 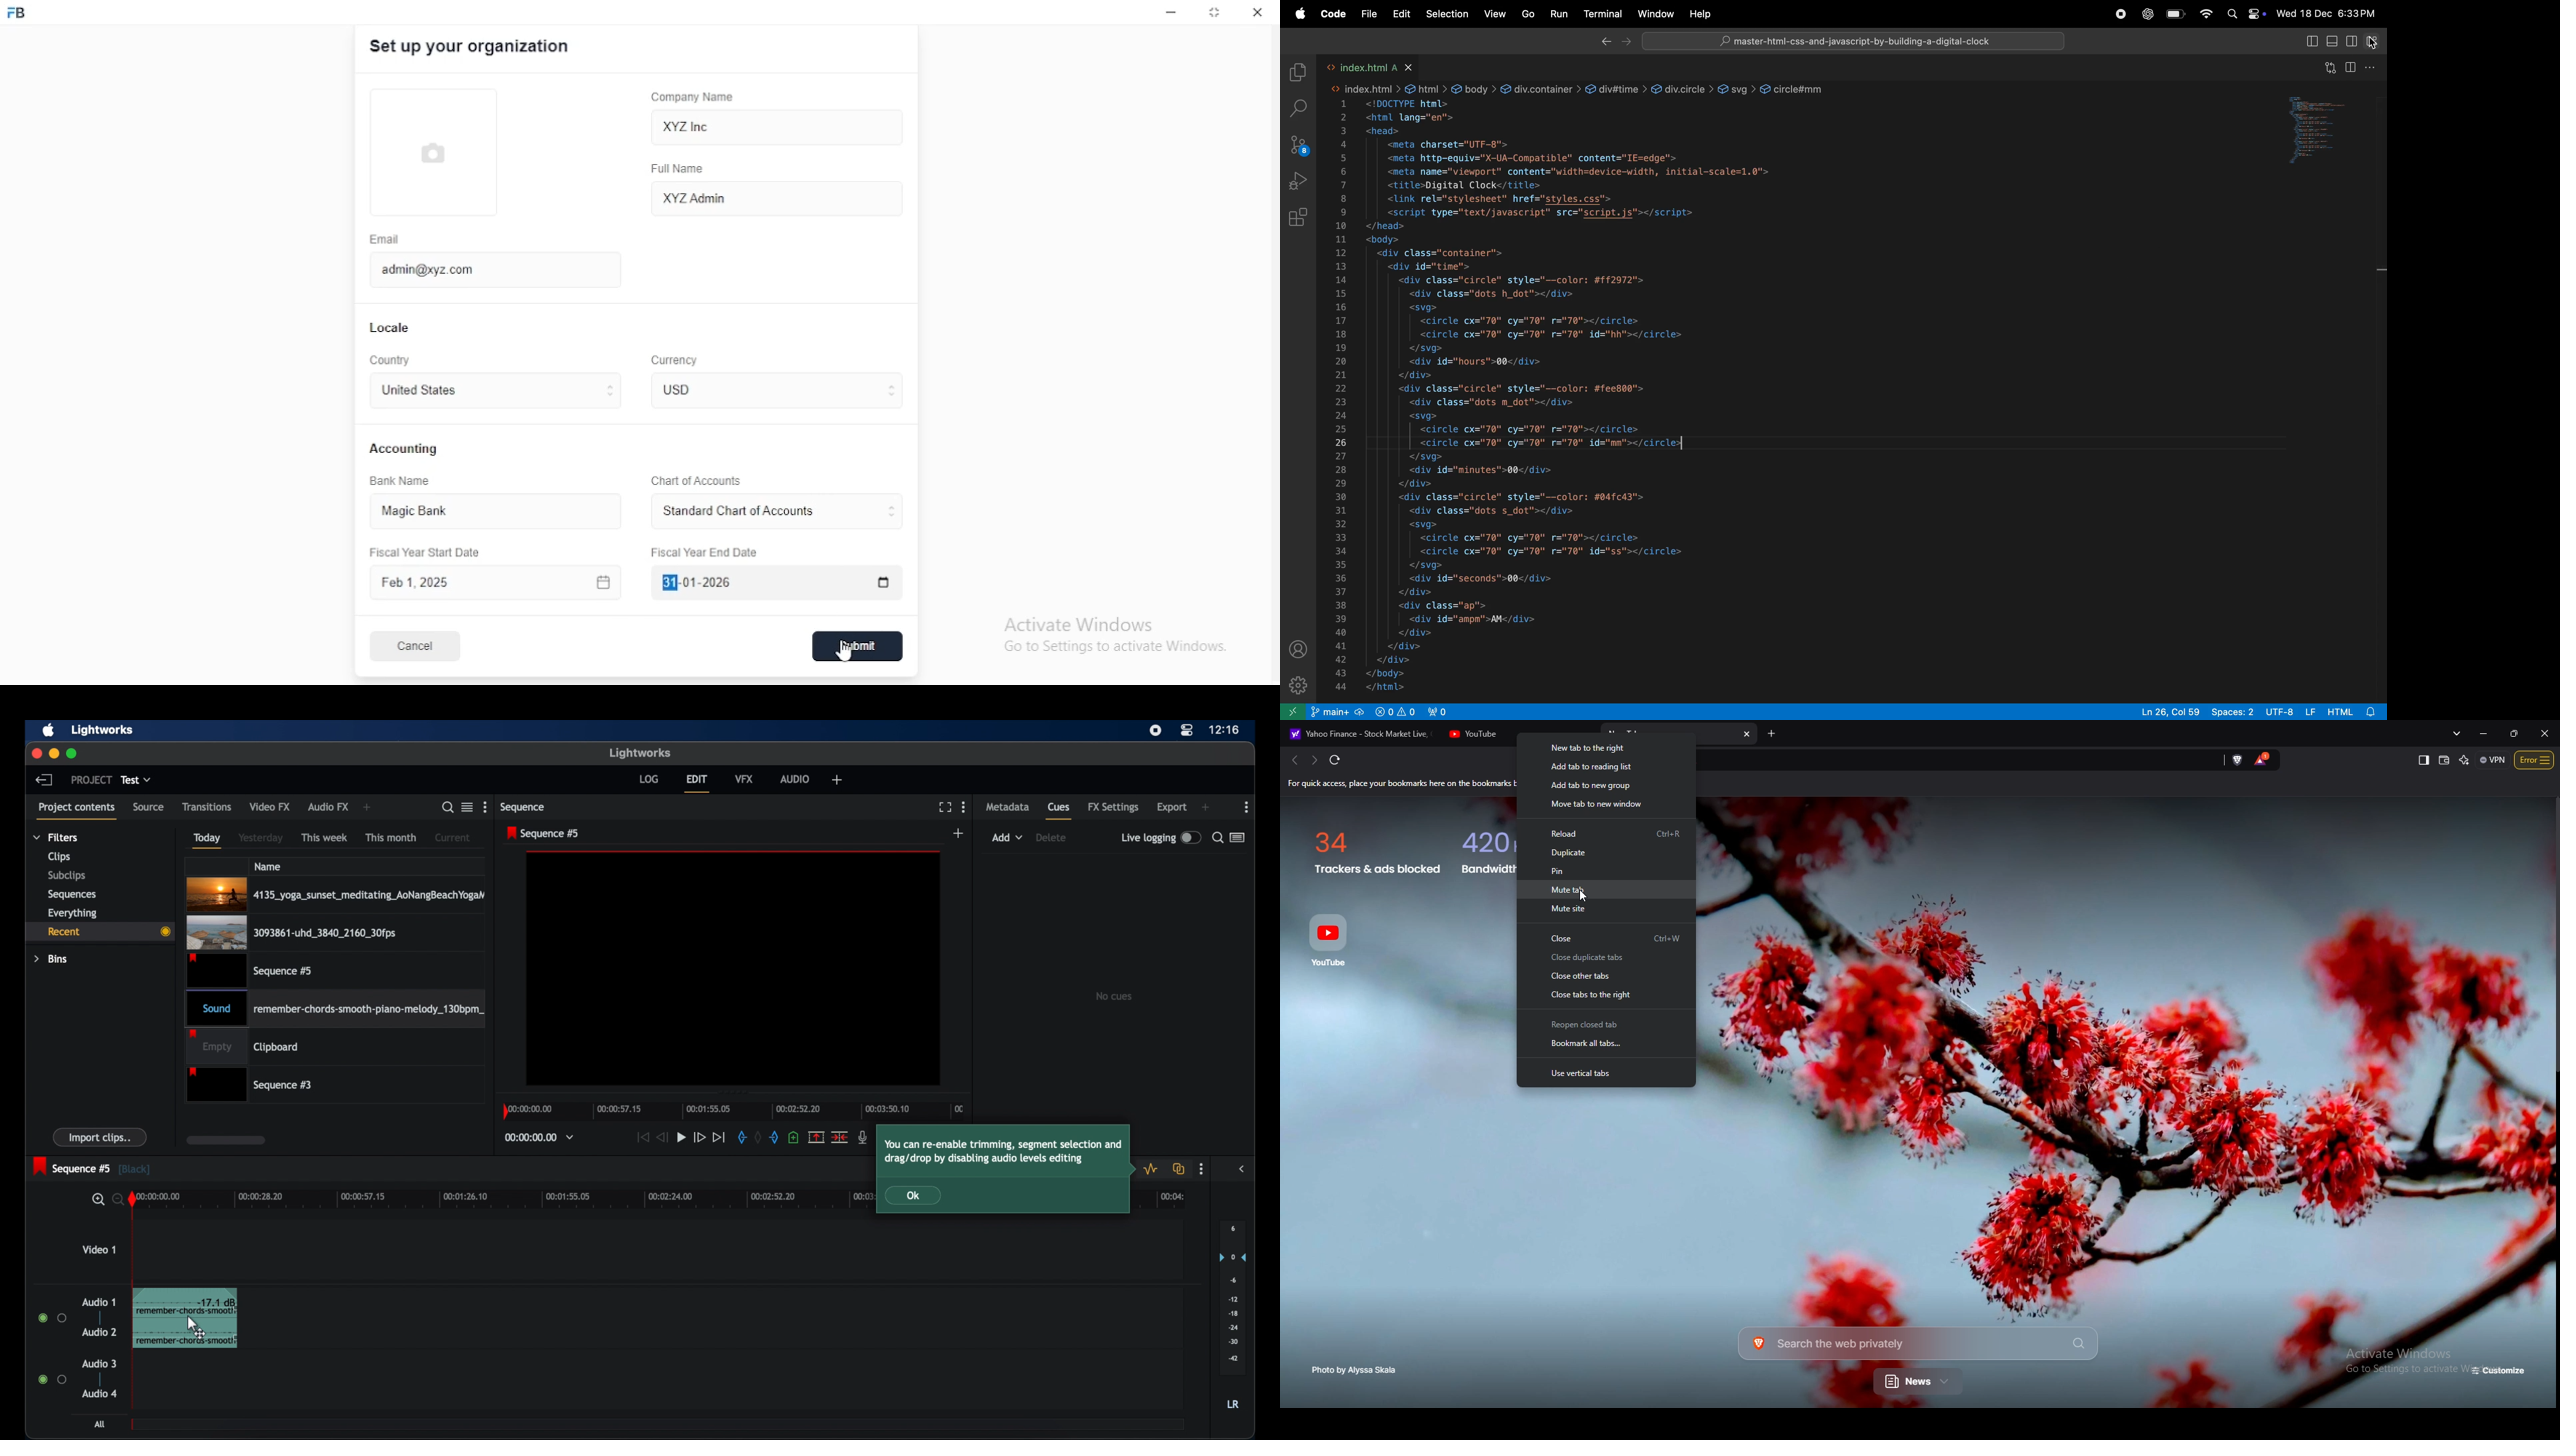 What do you see at coordinates (132, 1199) in the screenshot?
I see `playhead` at bounding box center [132, 1199].